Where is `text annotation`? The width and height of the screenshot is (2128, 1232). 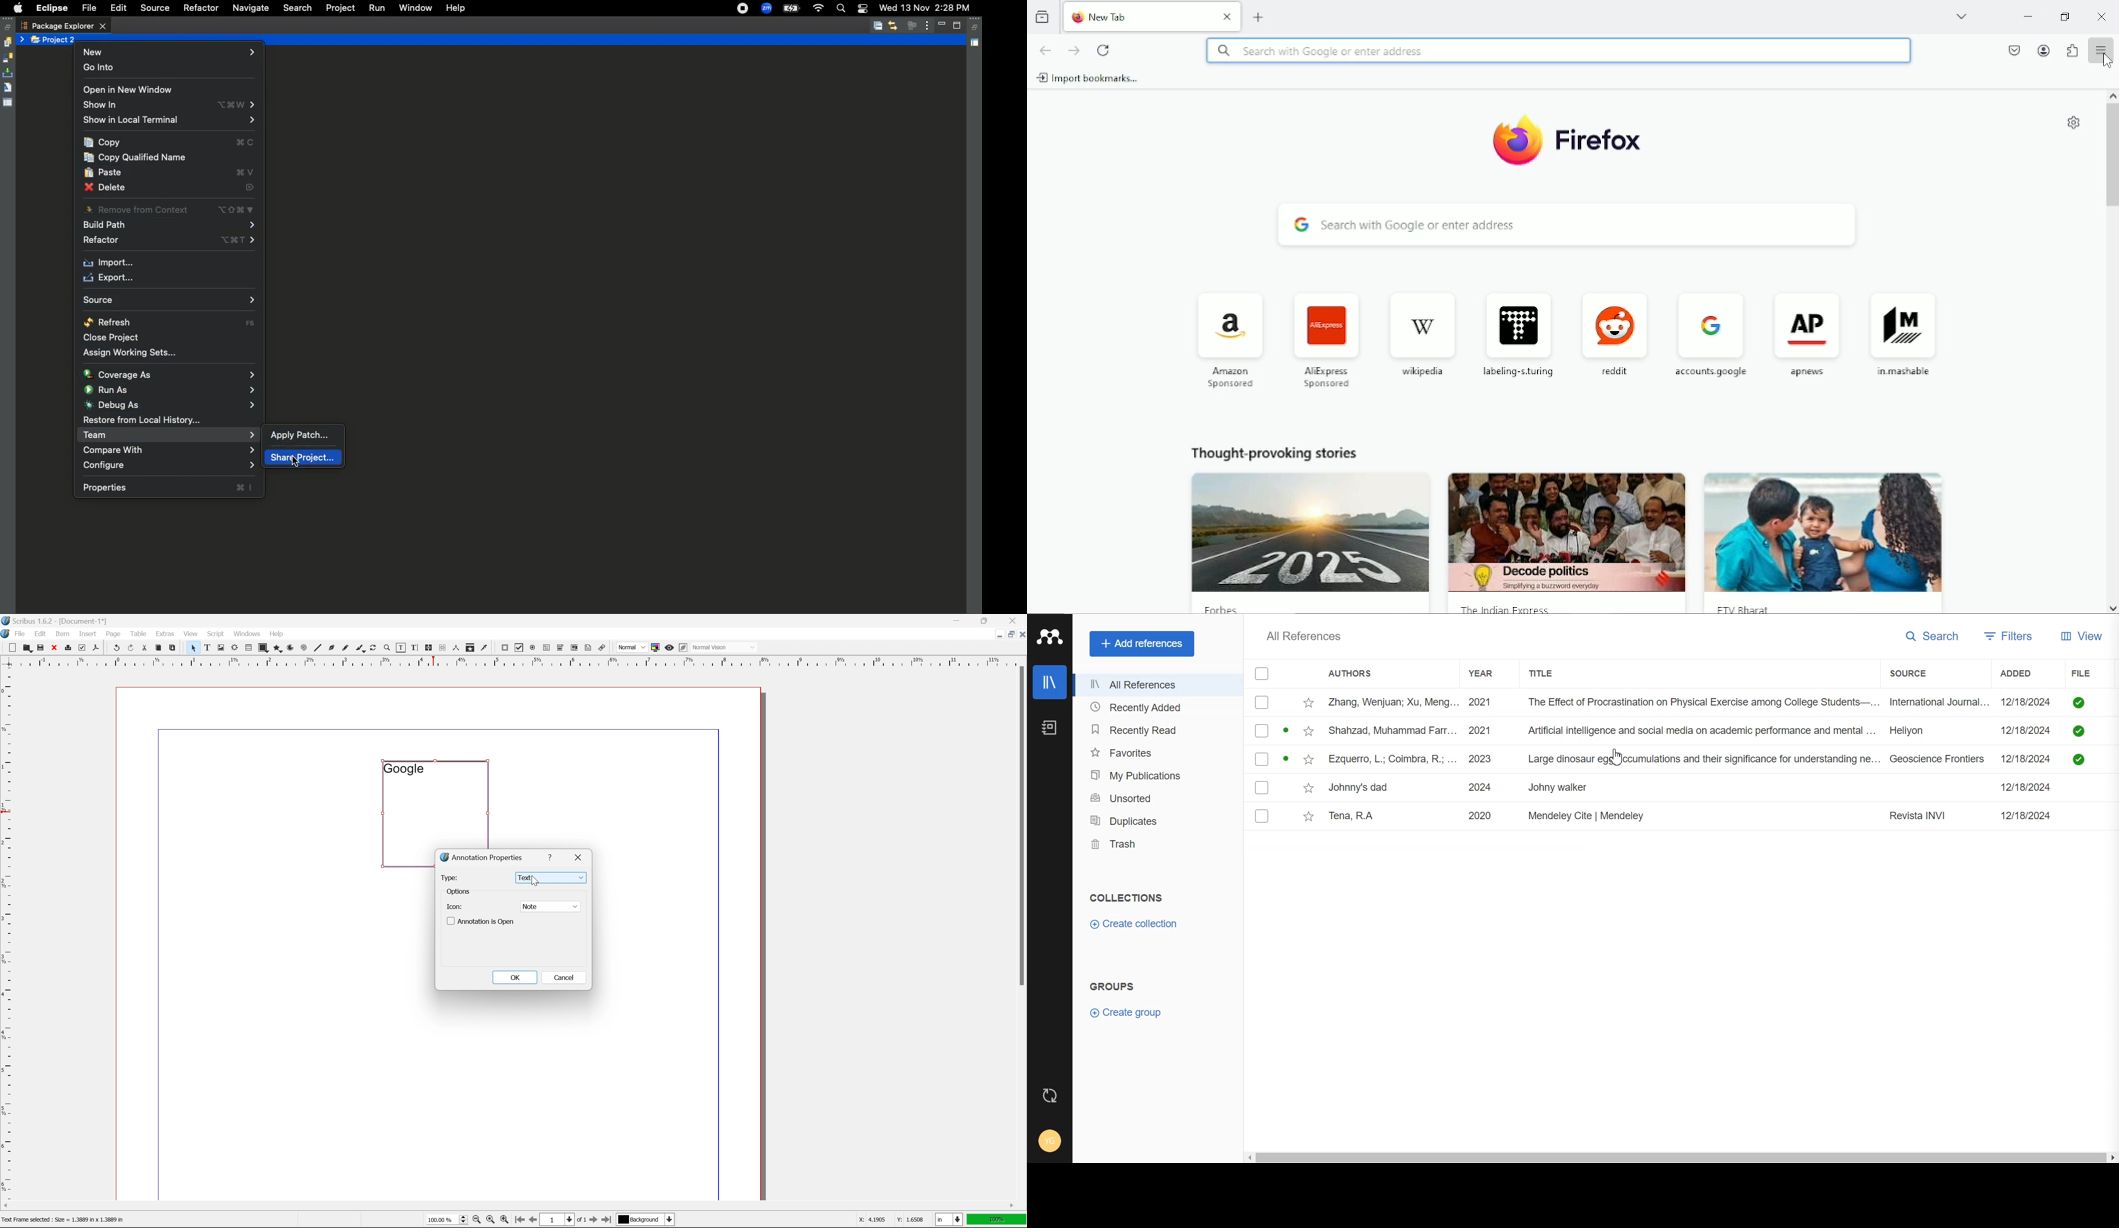 text annotation is located at coordinates (588, 648).